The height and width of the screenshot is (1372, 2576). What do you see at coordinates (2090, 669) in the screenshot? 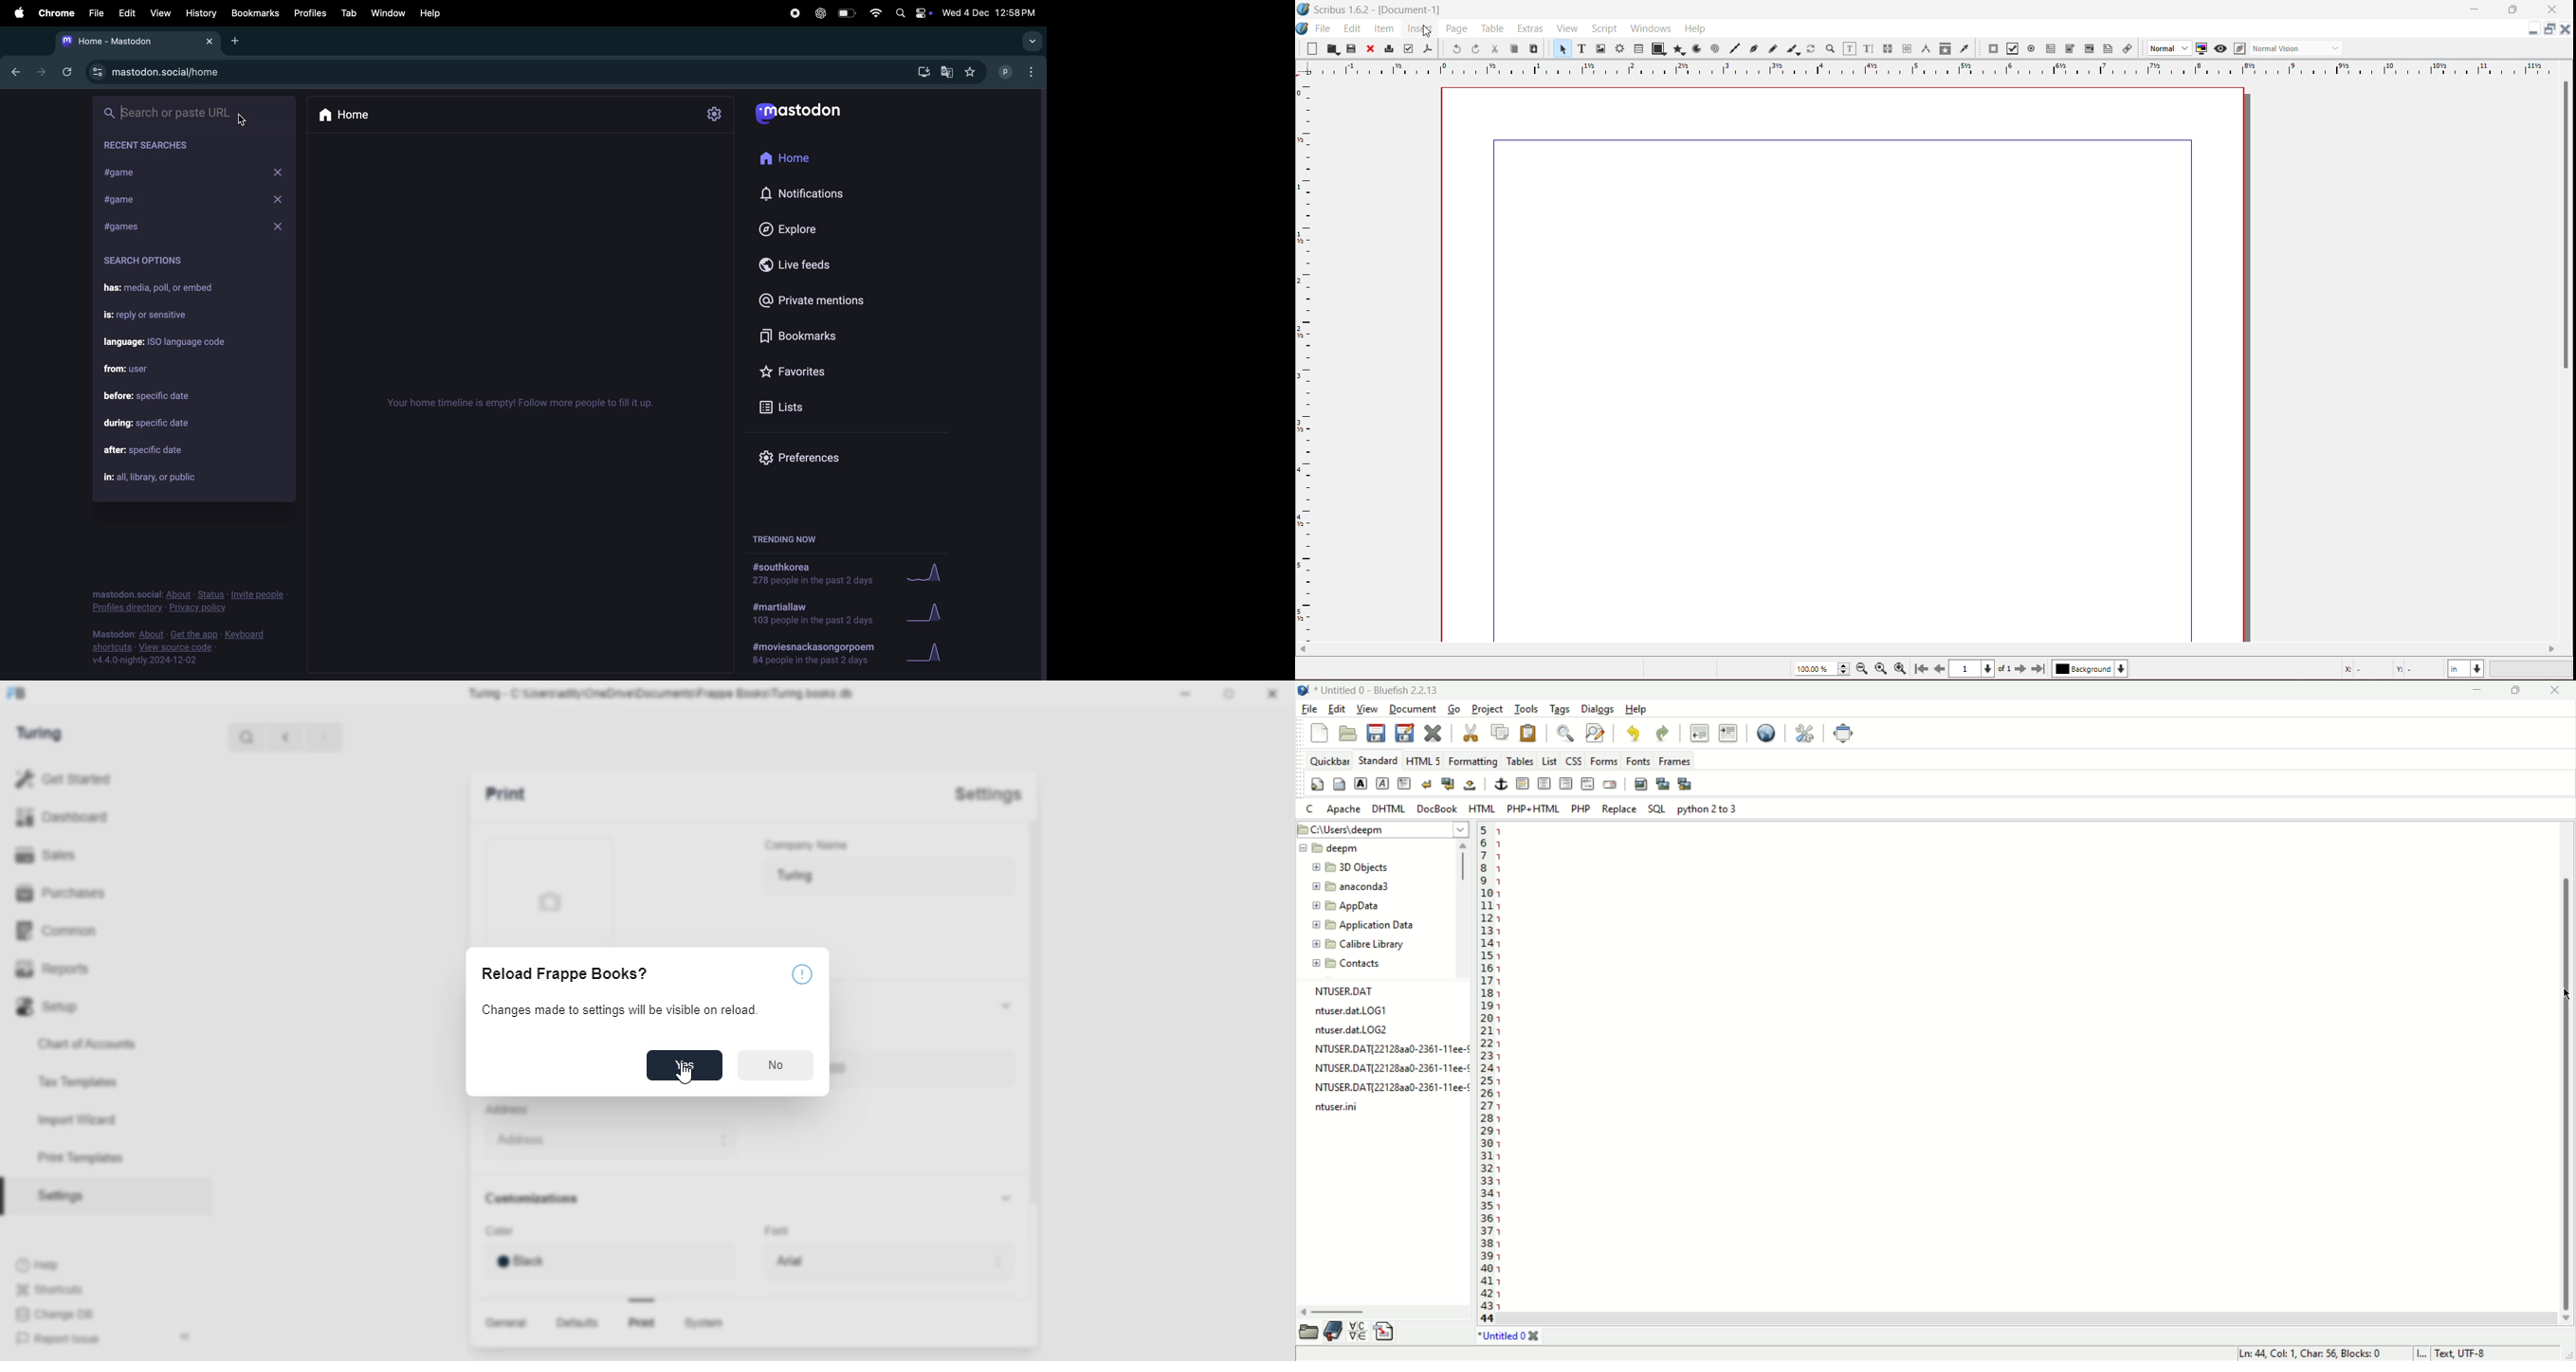
I see `Select the current layer` at bounding box center [2090, 669].